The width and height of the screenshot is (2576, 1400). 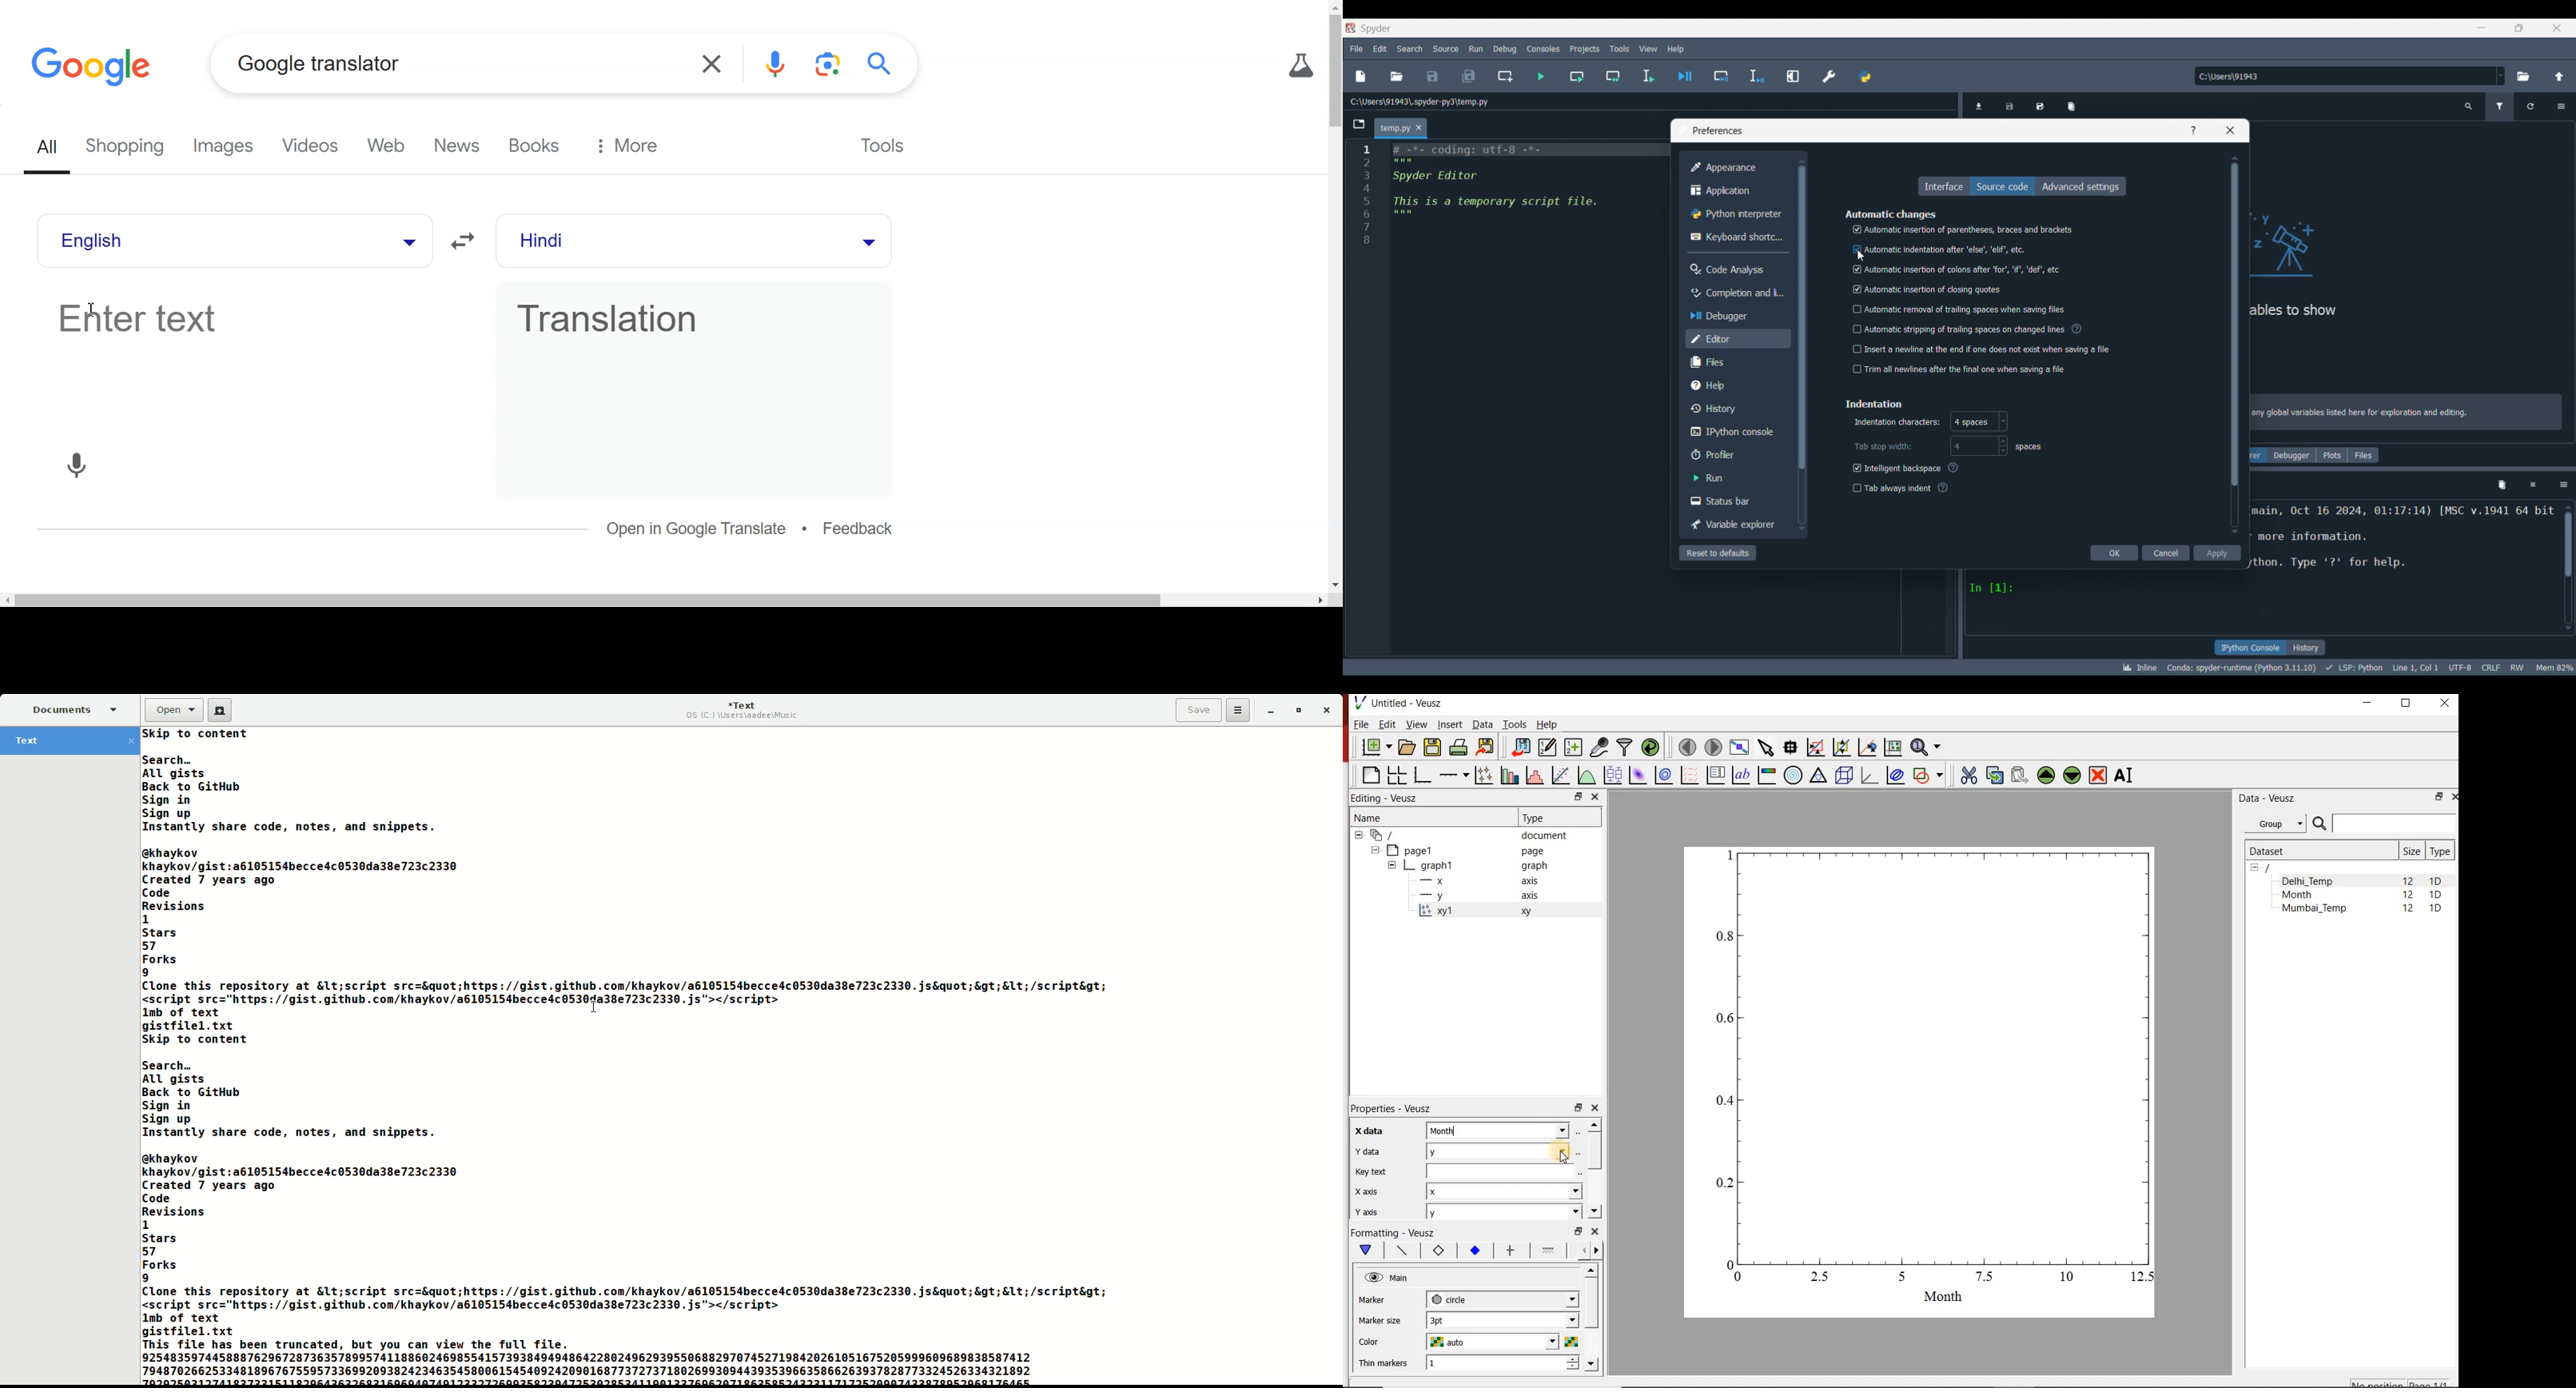 What do you see at coordinates (1756, 76) in the screenshot?
I see `Debug selection/current line` at bounding box center [1756, 76].